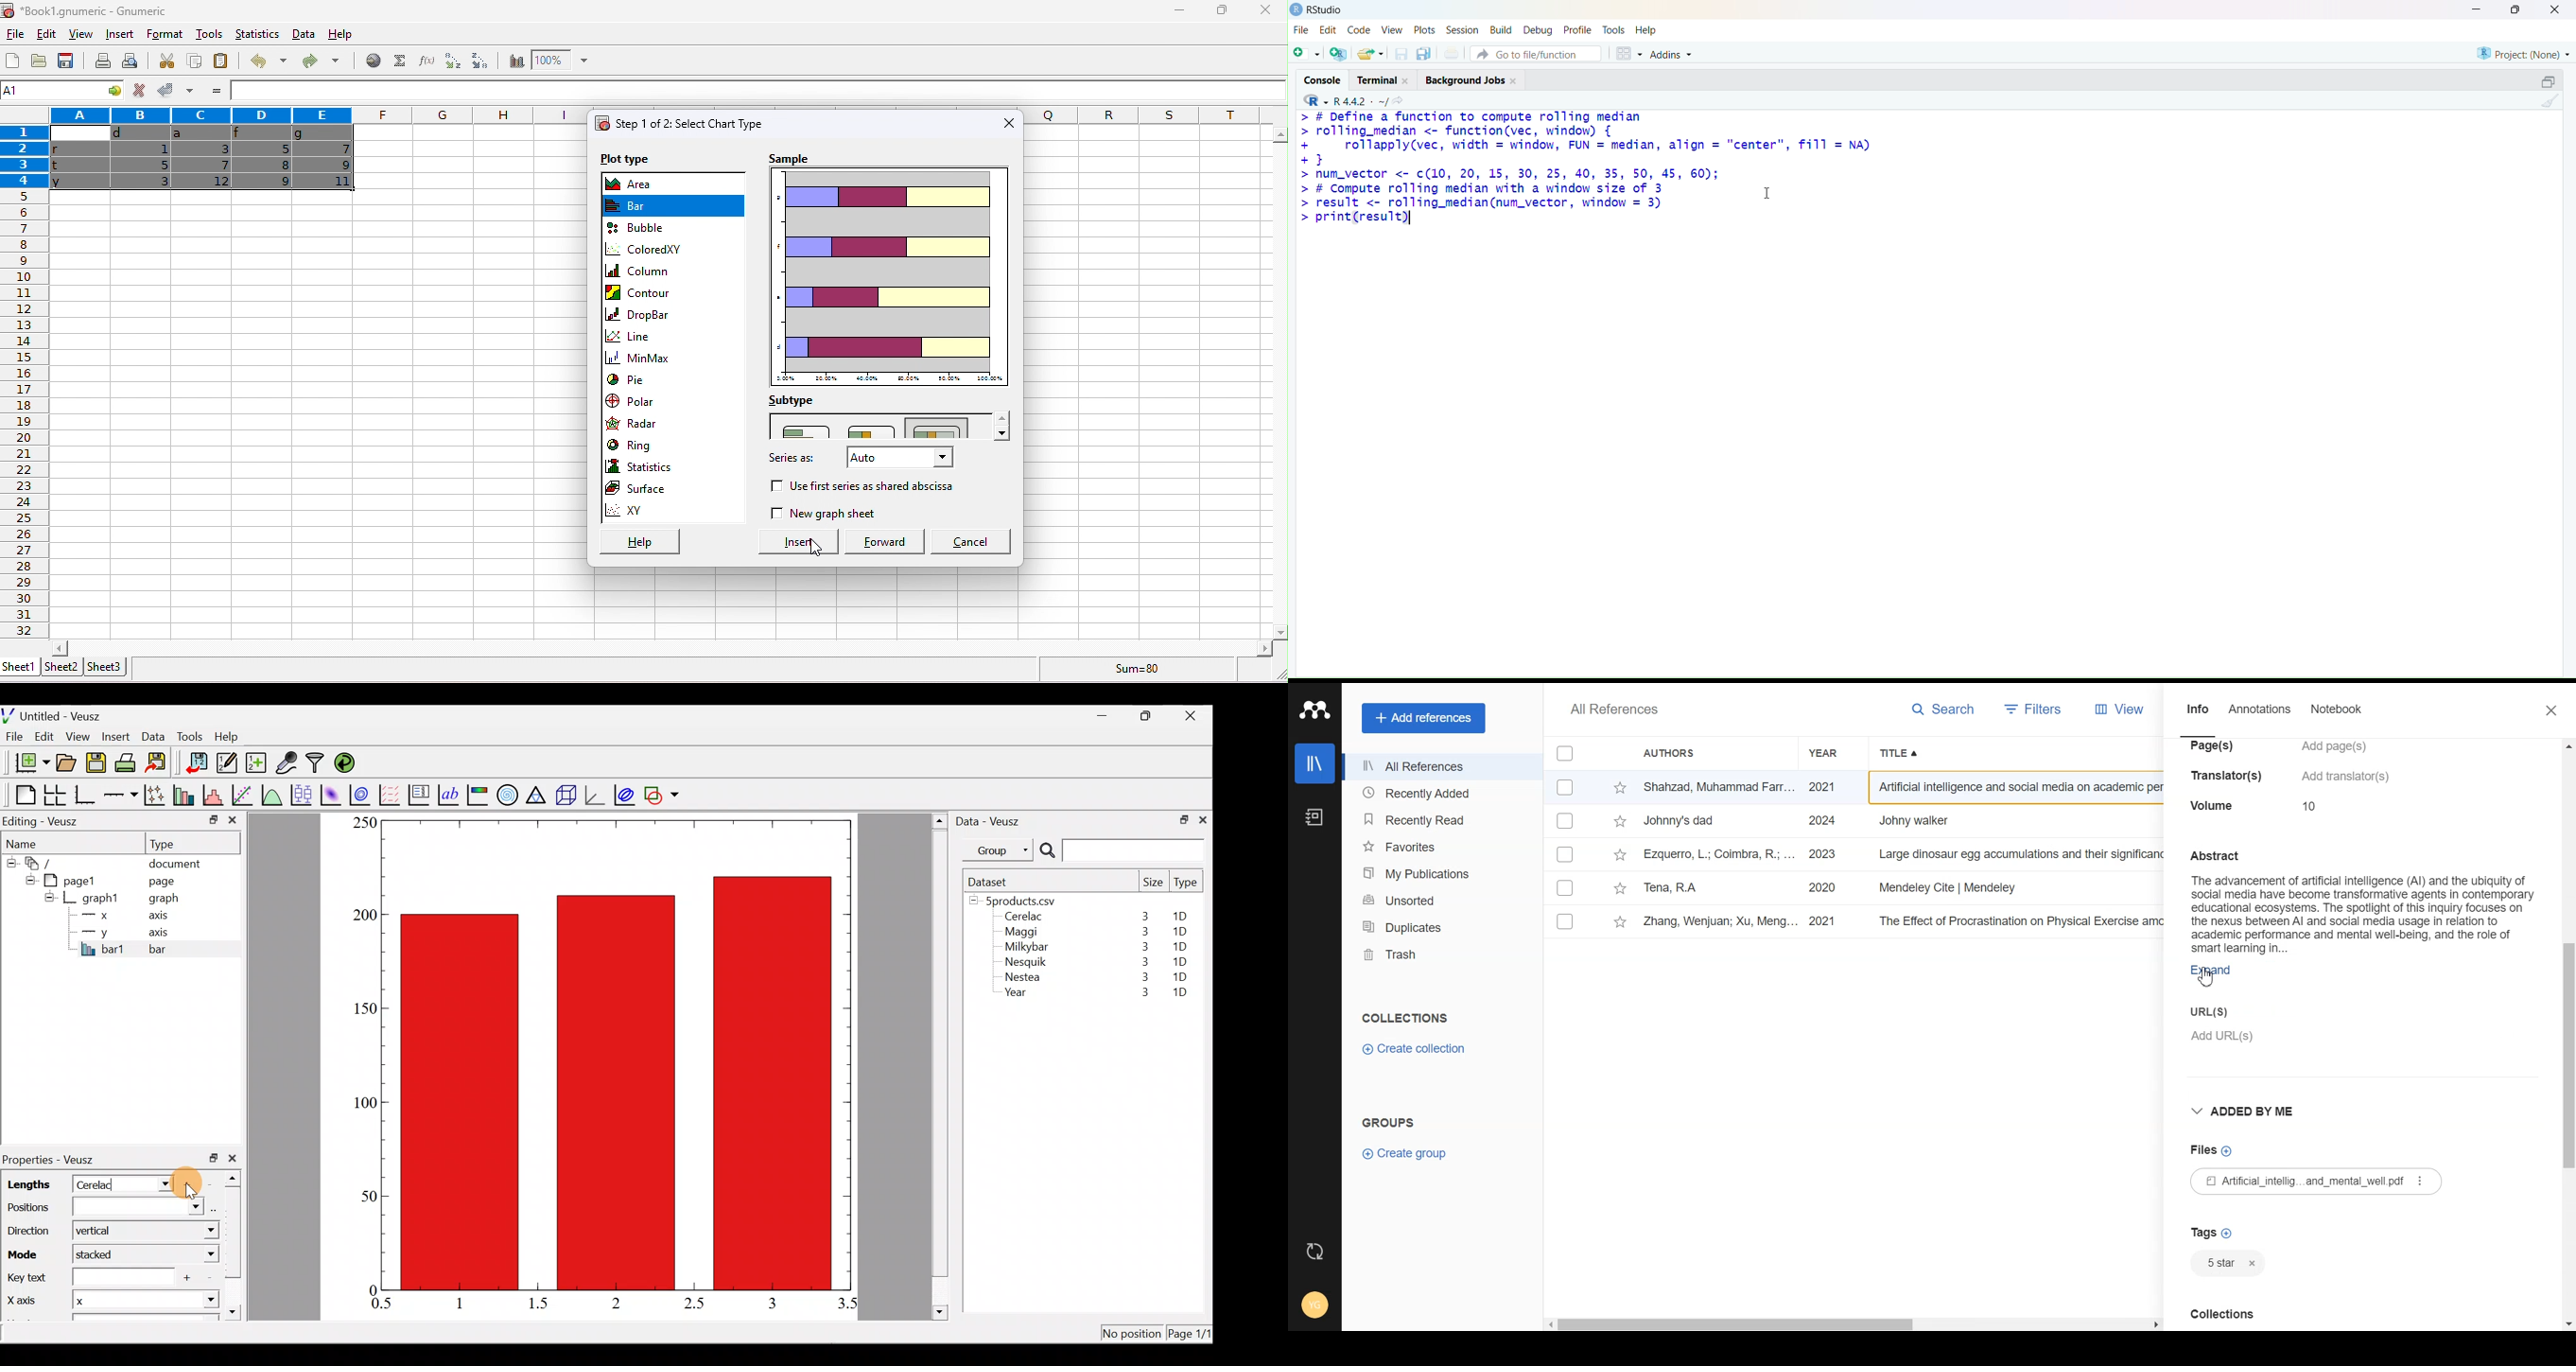 The width and height of the screenshot is (2576, 1372). I want to click on 3d scene, so click(565, 795).